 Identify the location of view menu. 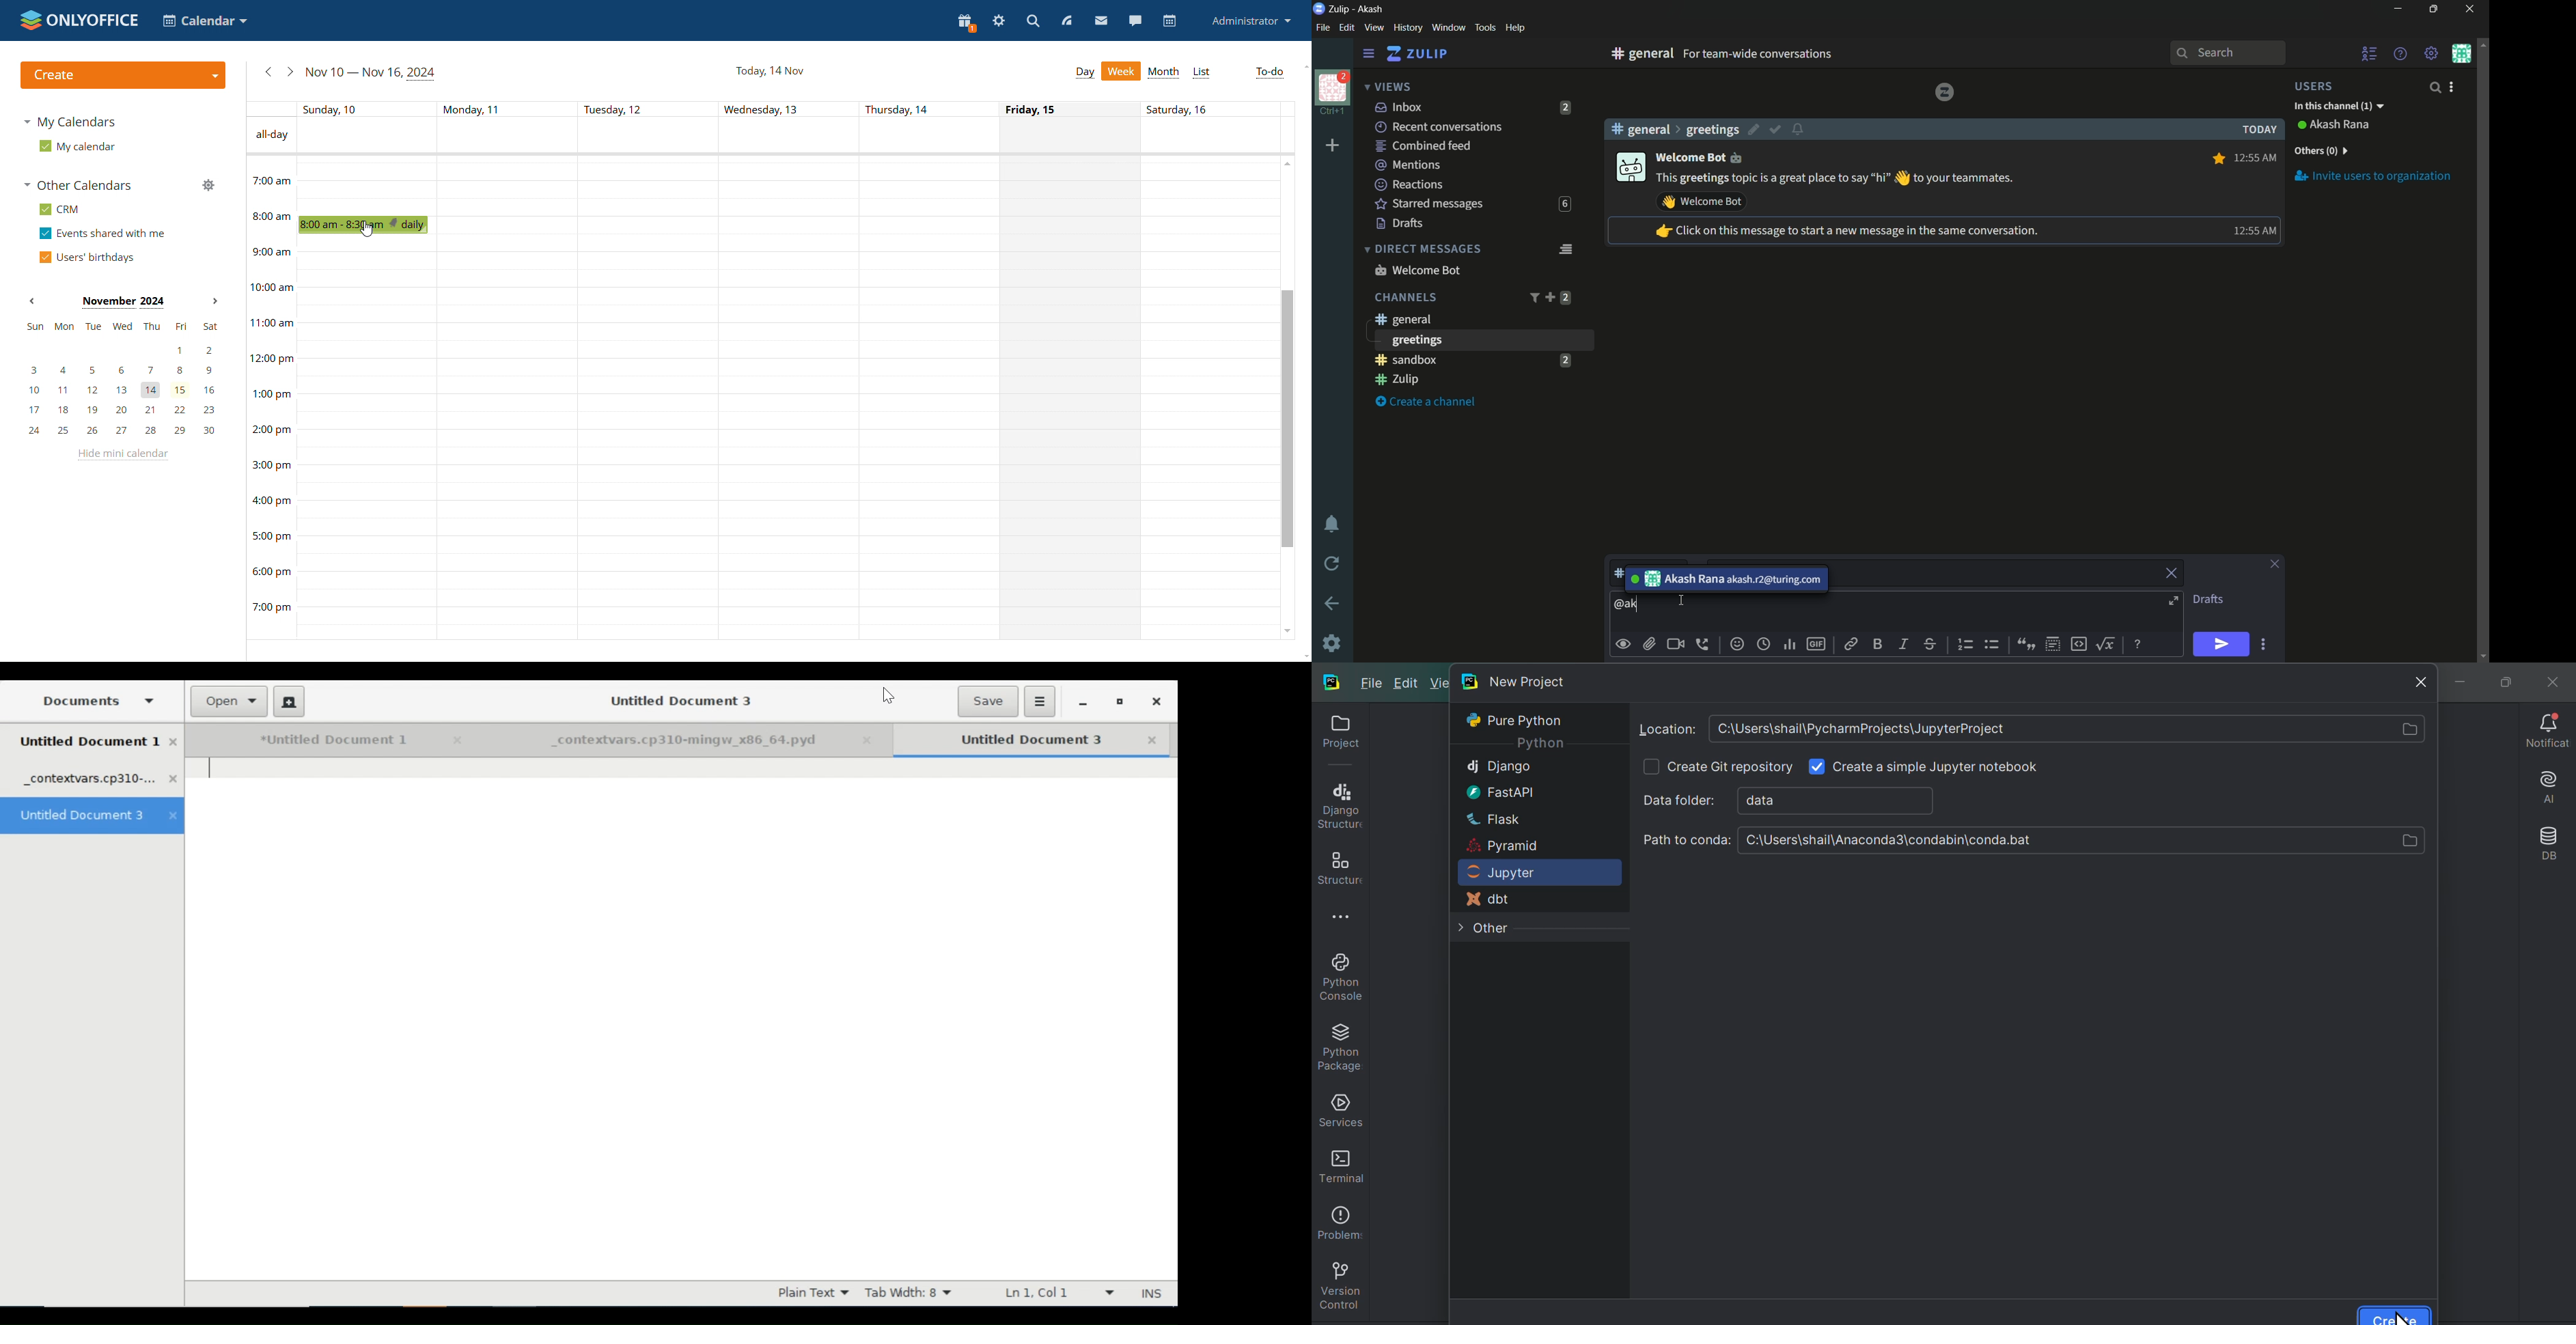
(1374, 27).